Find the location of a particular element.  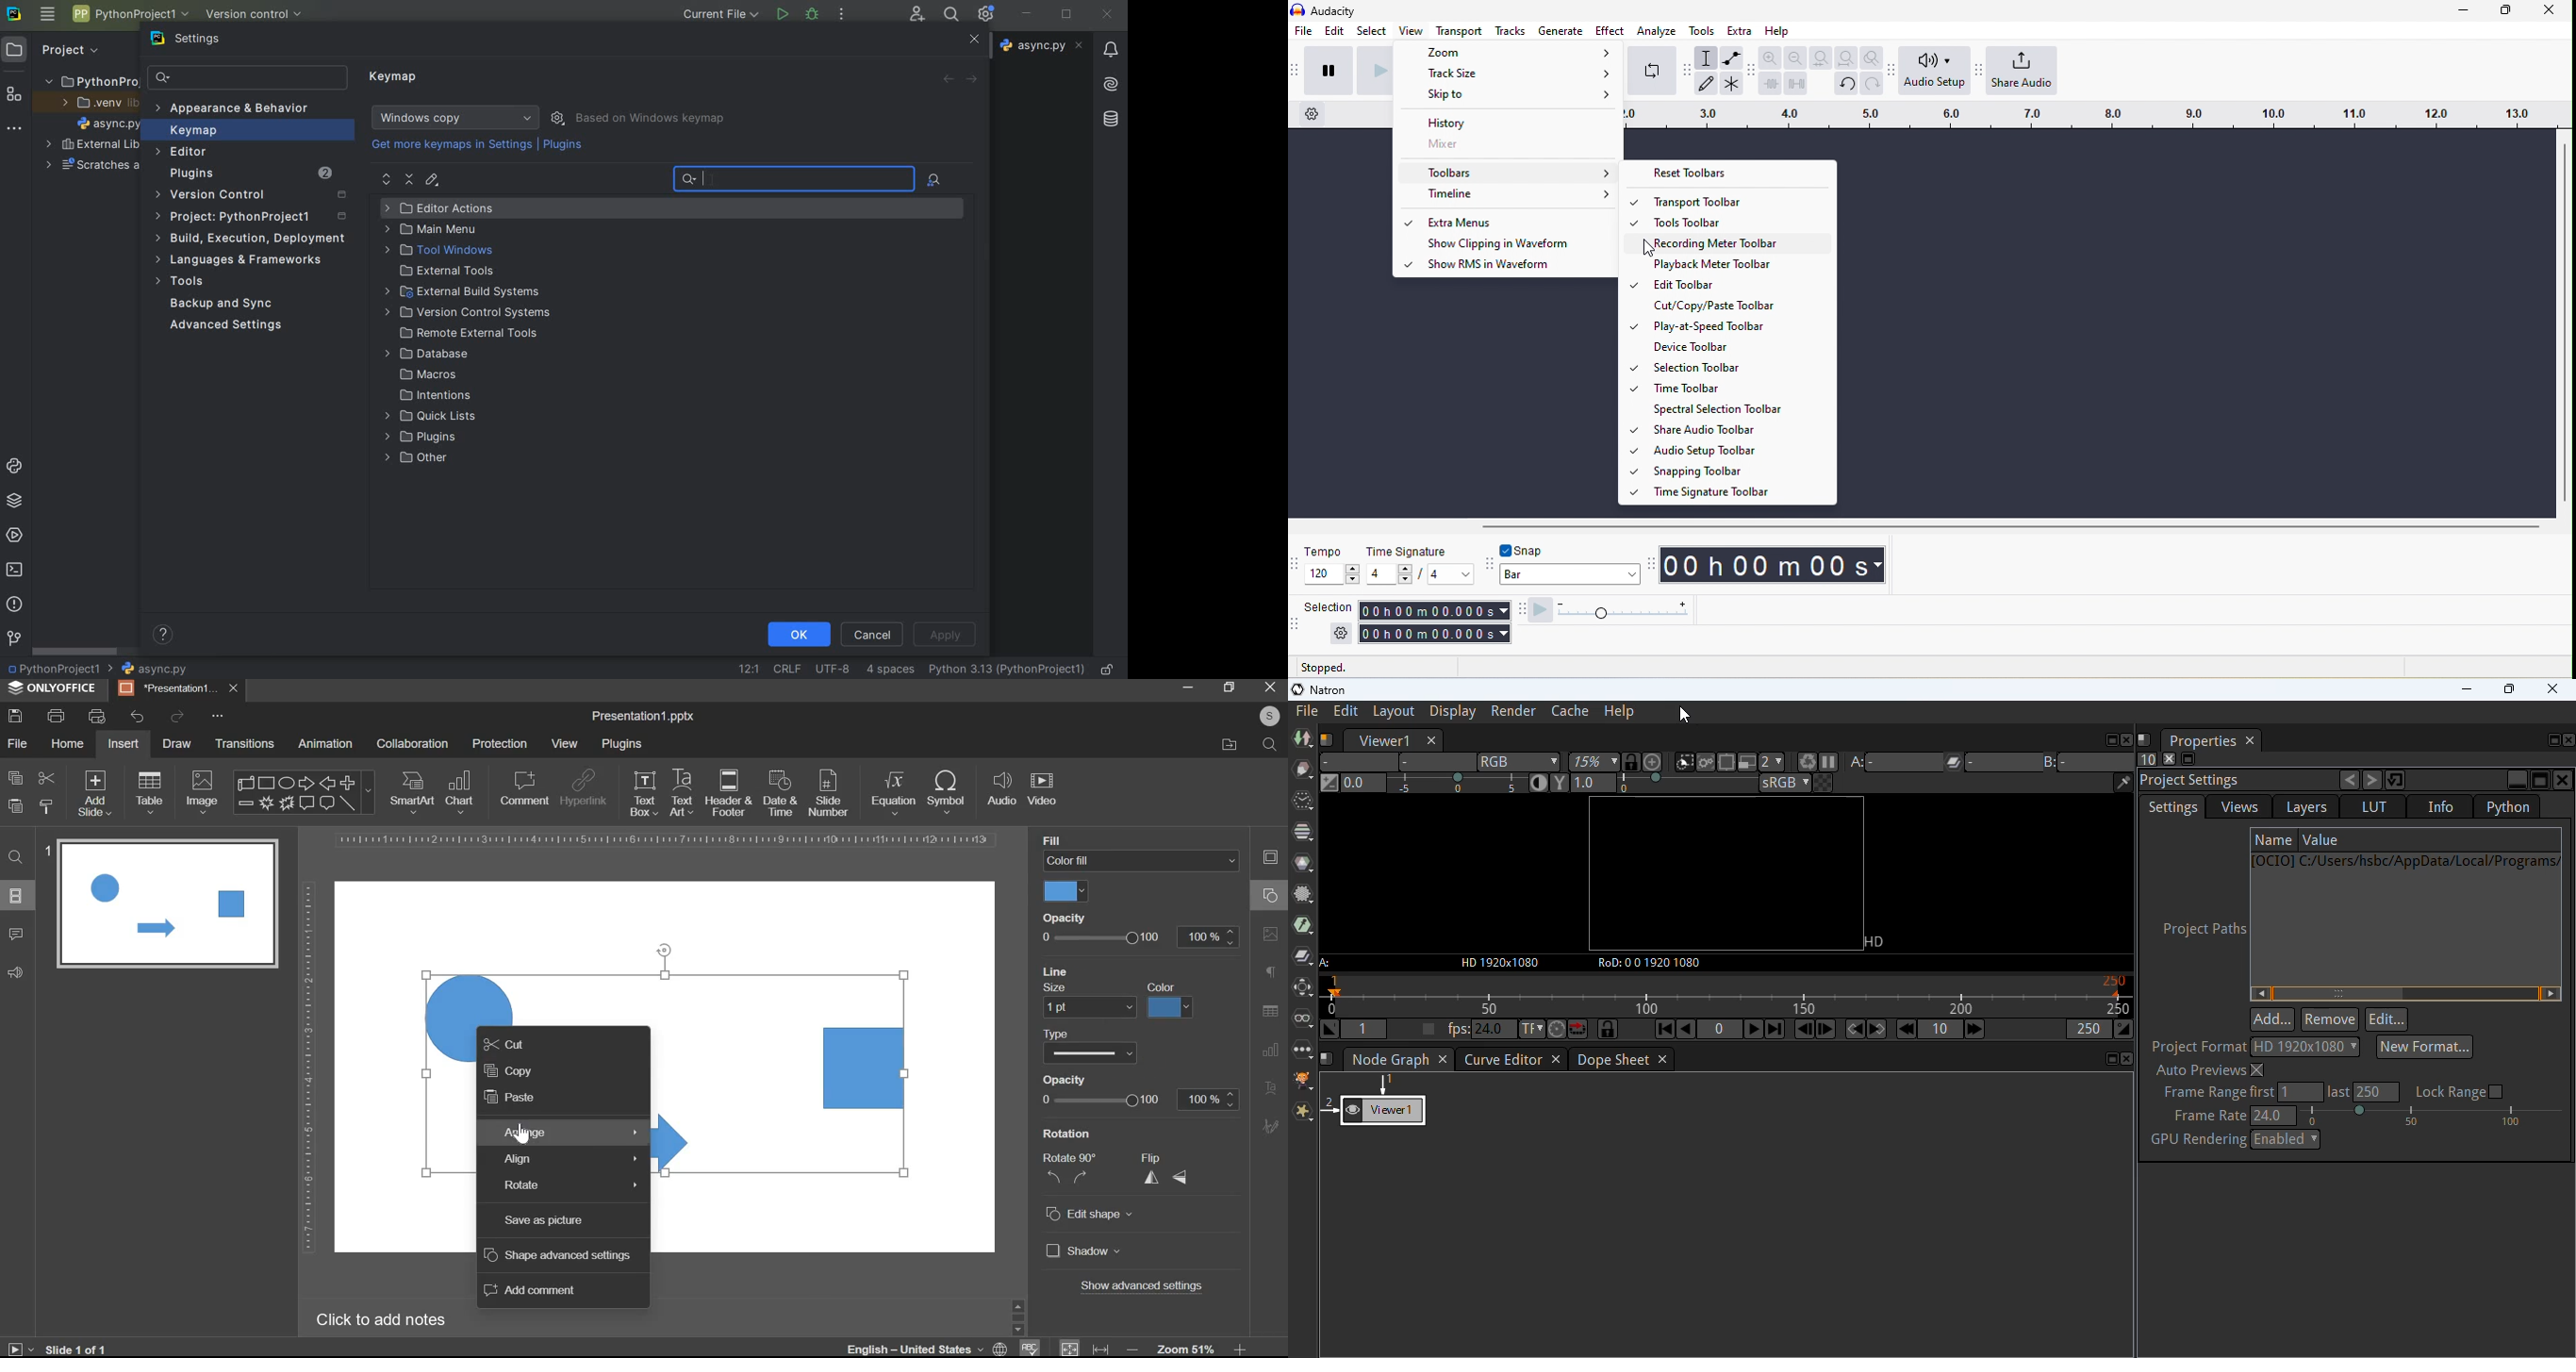

paragraph setting is located at coordinates (1271, 974).